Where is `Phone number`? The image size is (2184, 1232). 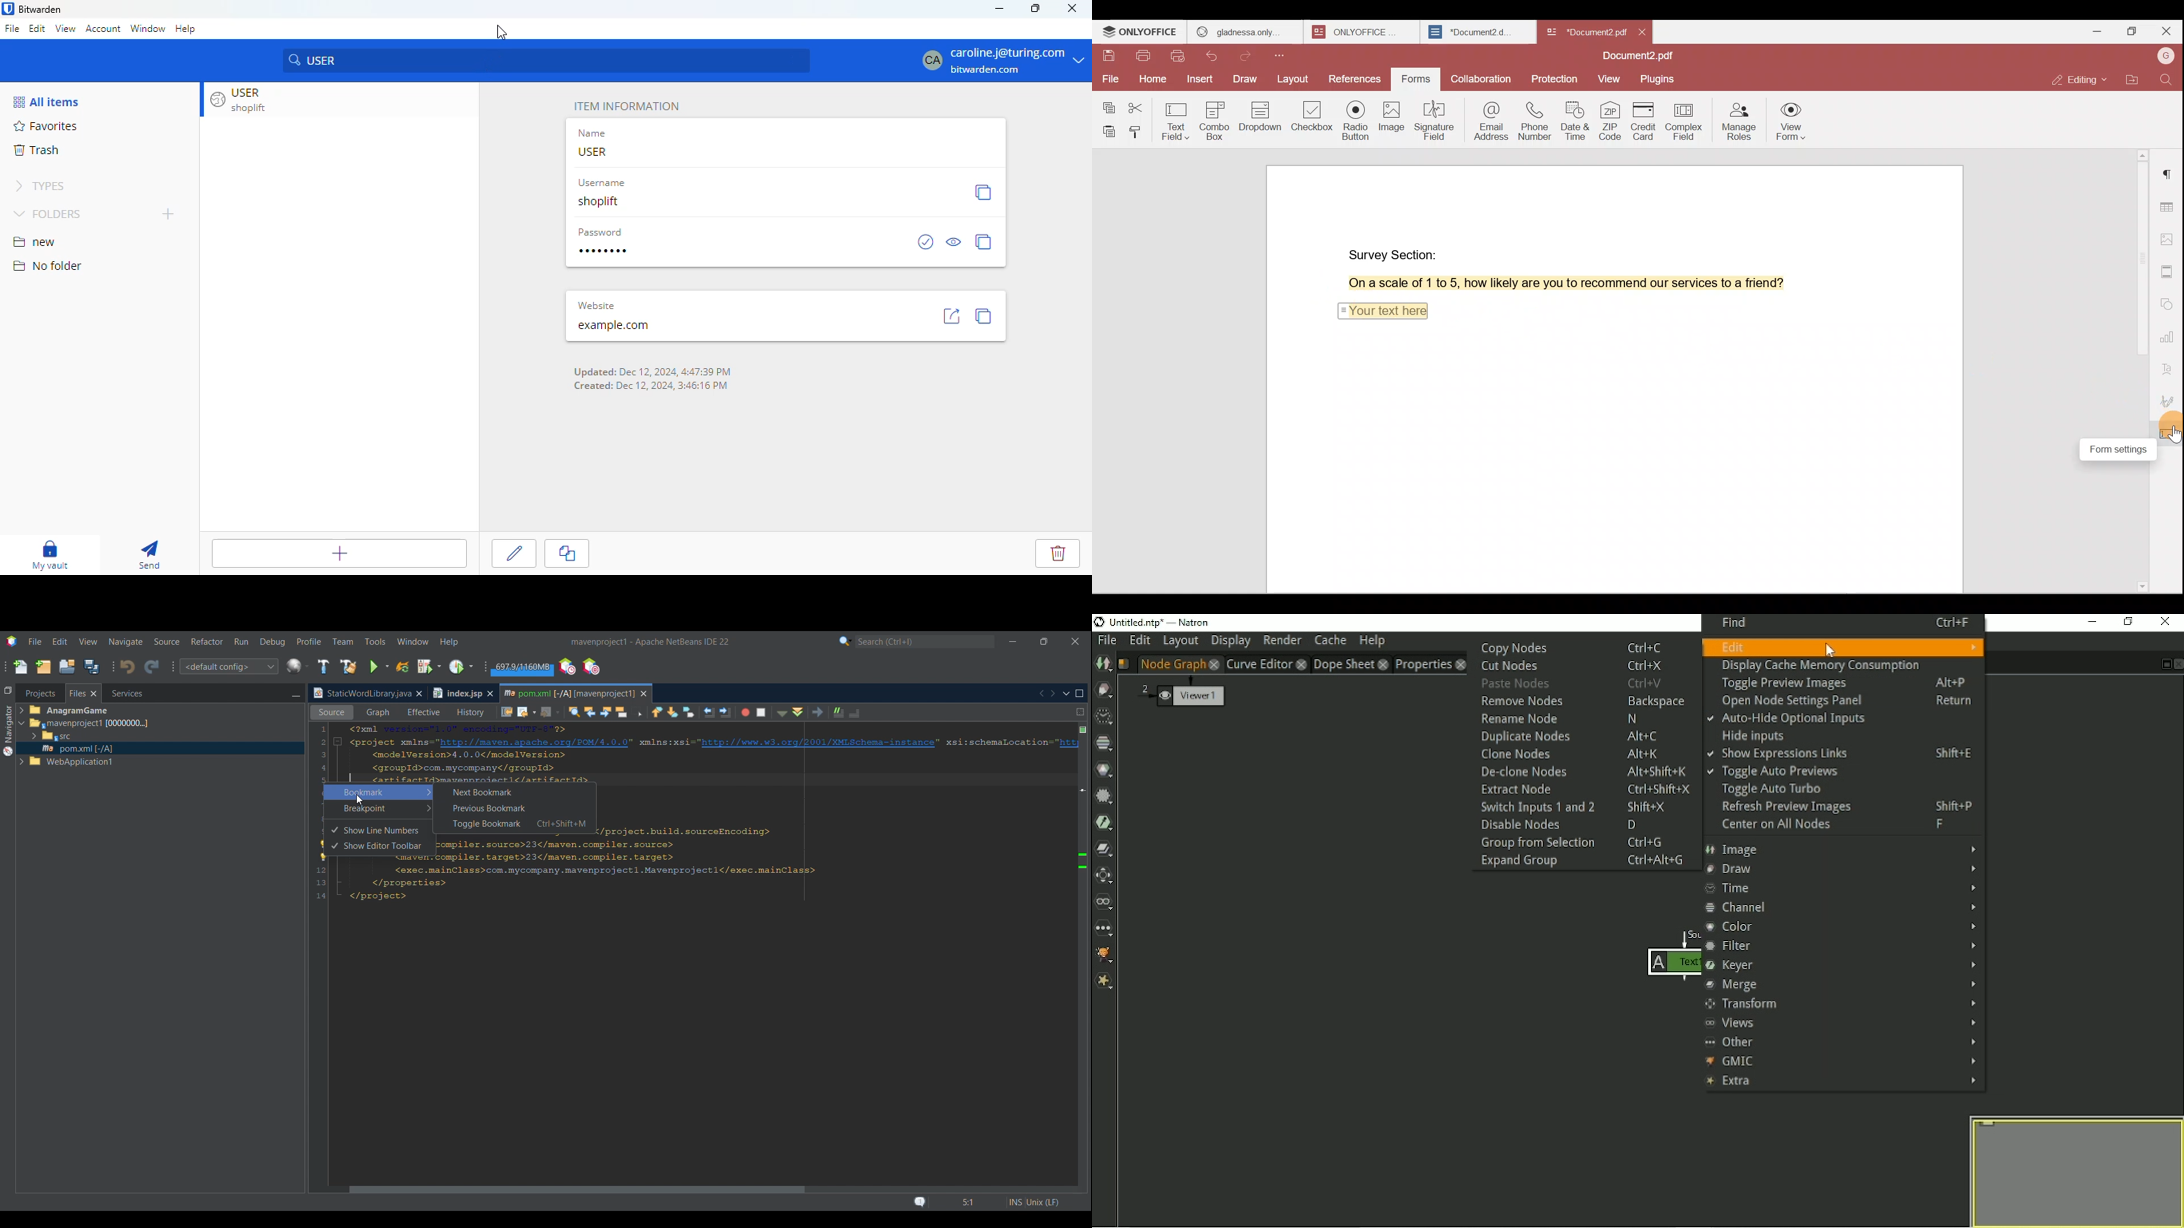 Phone number is located at coordinates (1533, 117).